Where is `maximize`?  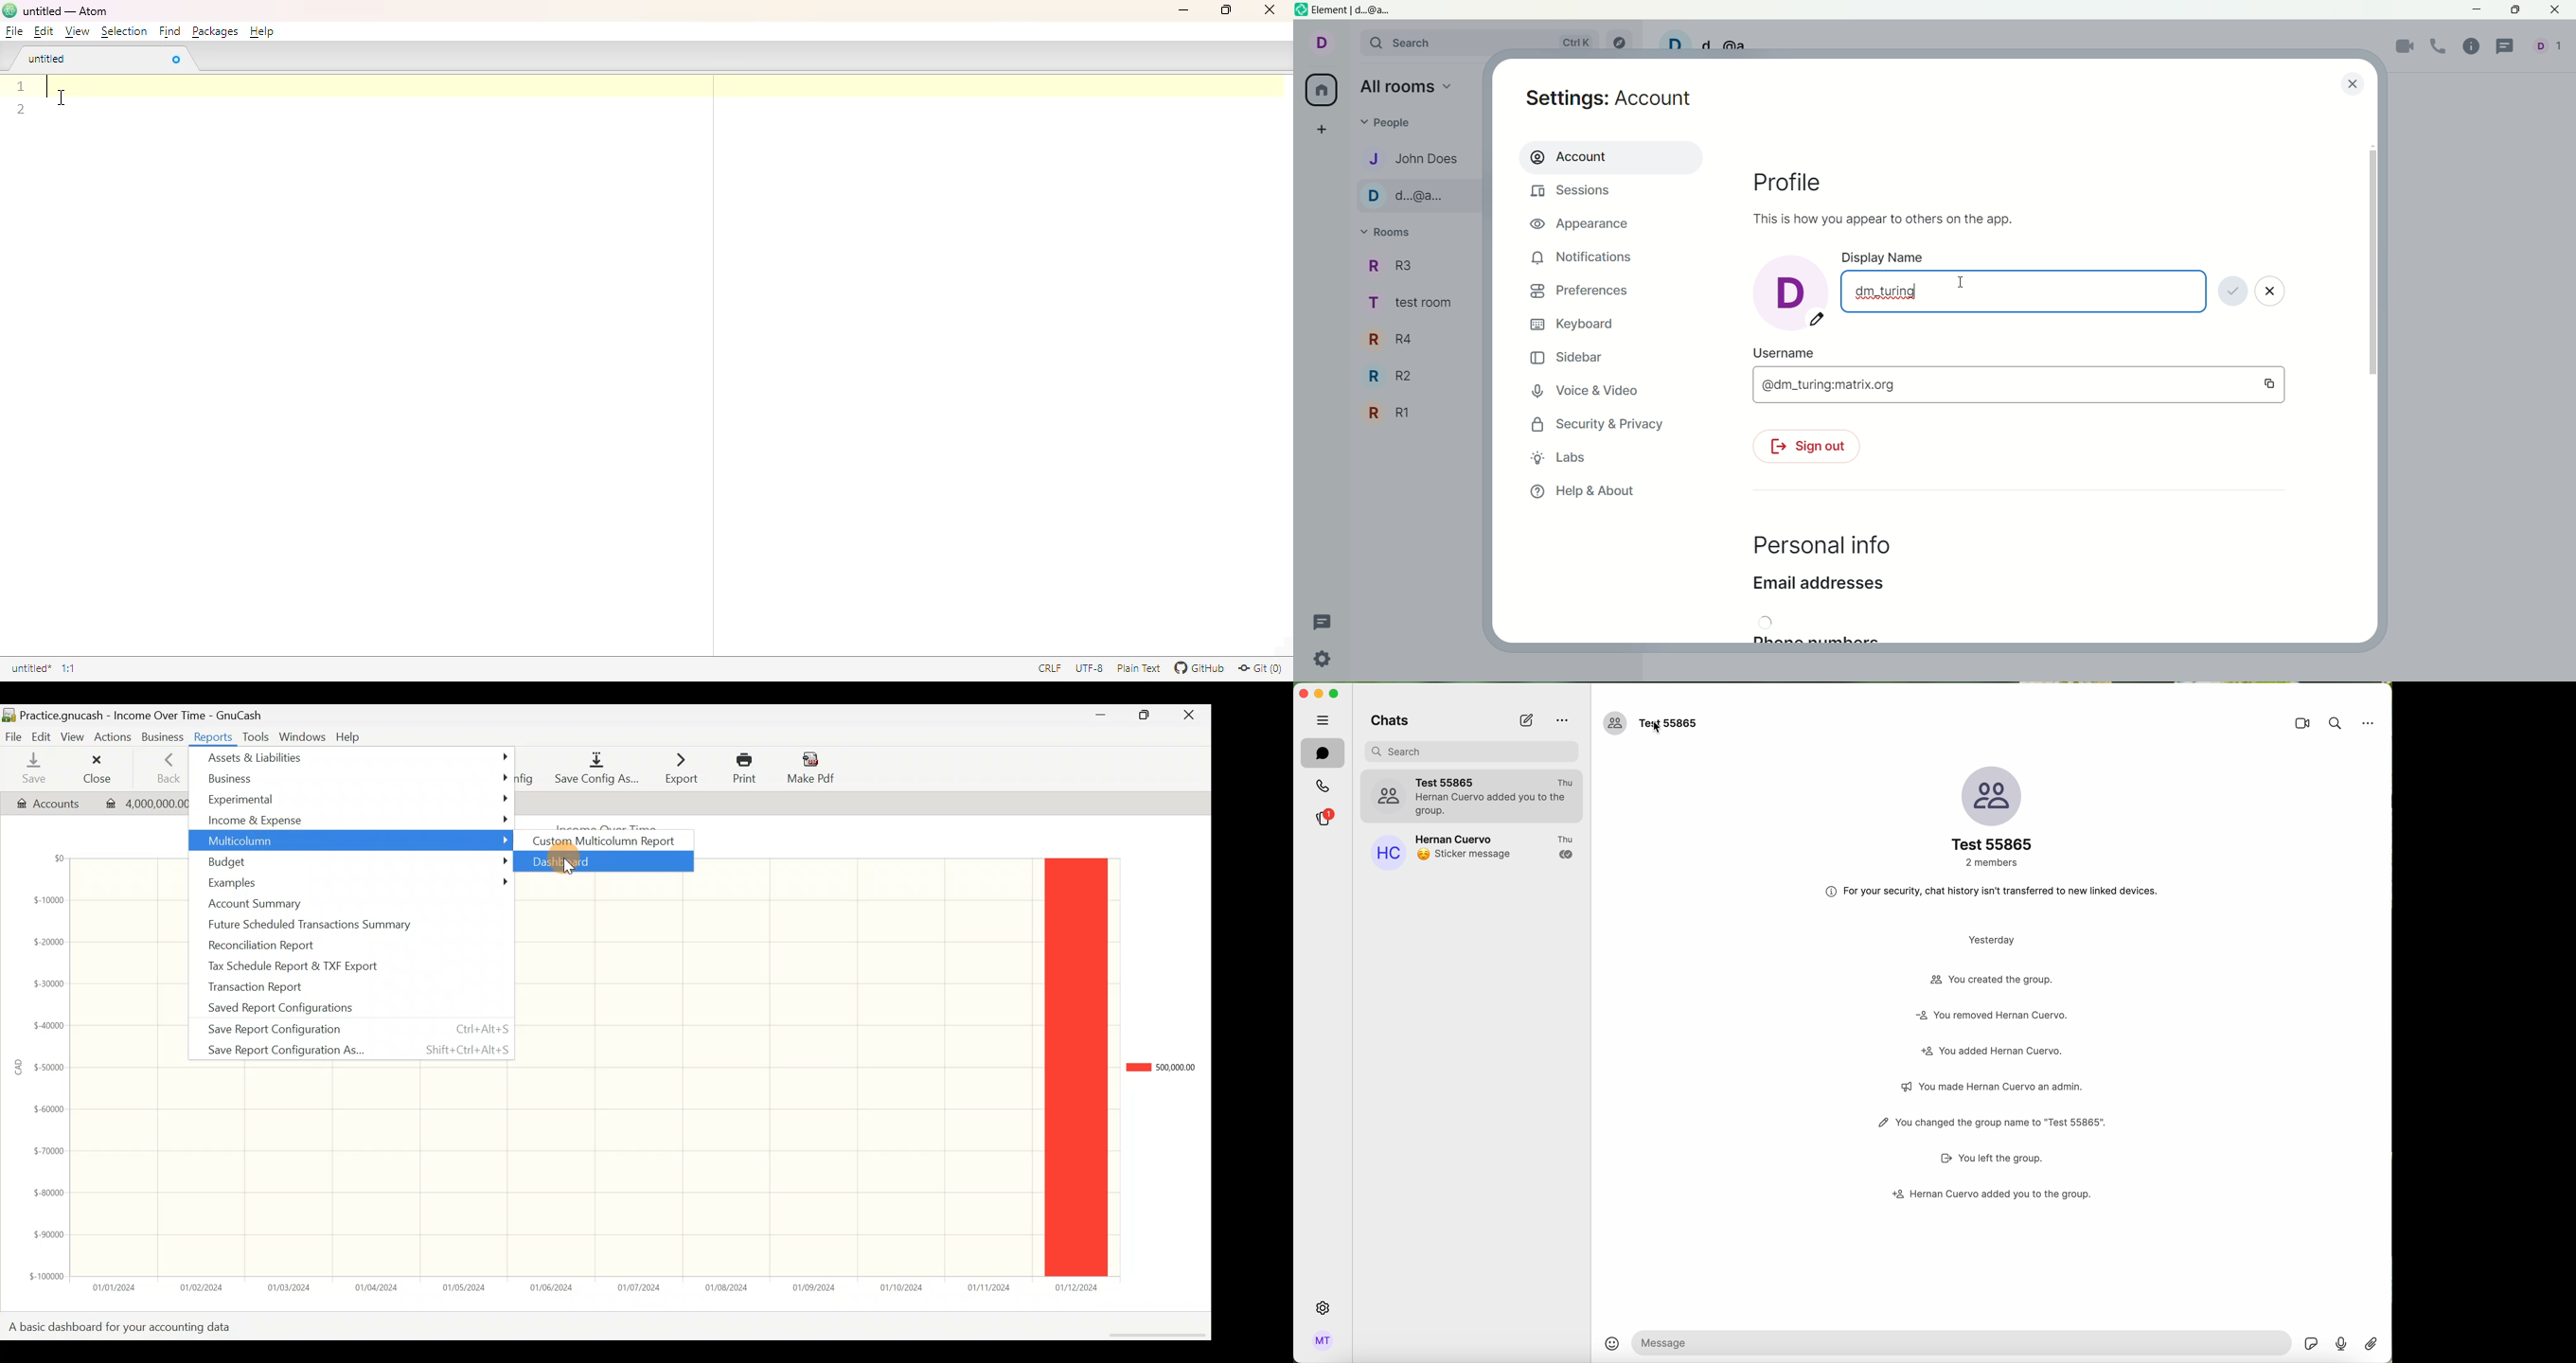
maximize is located at coordinates (2515, 10).